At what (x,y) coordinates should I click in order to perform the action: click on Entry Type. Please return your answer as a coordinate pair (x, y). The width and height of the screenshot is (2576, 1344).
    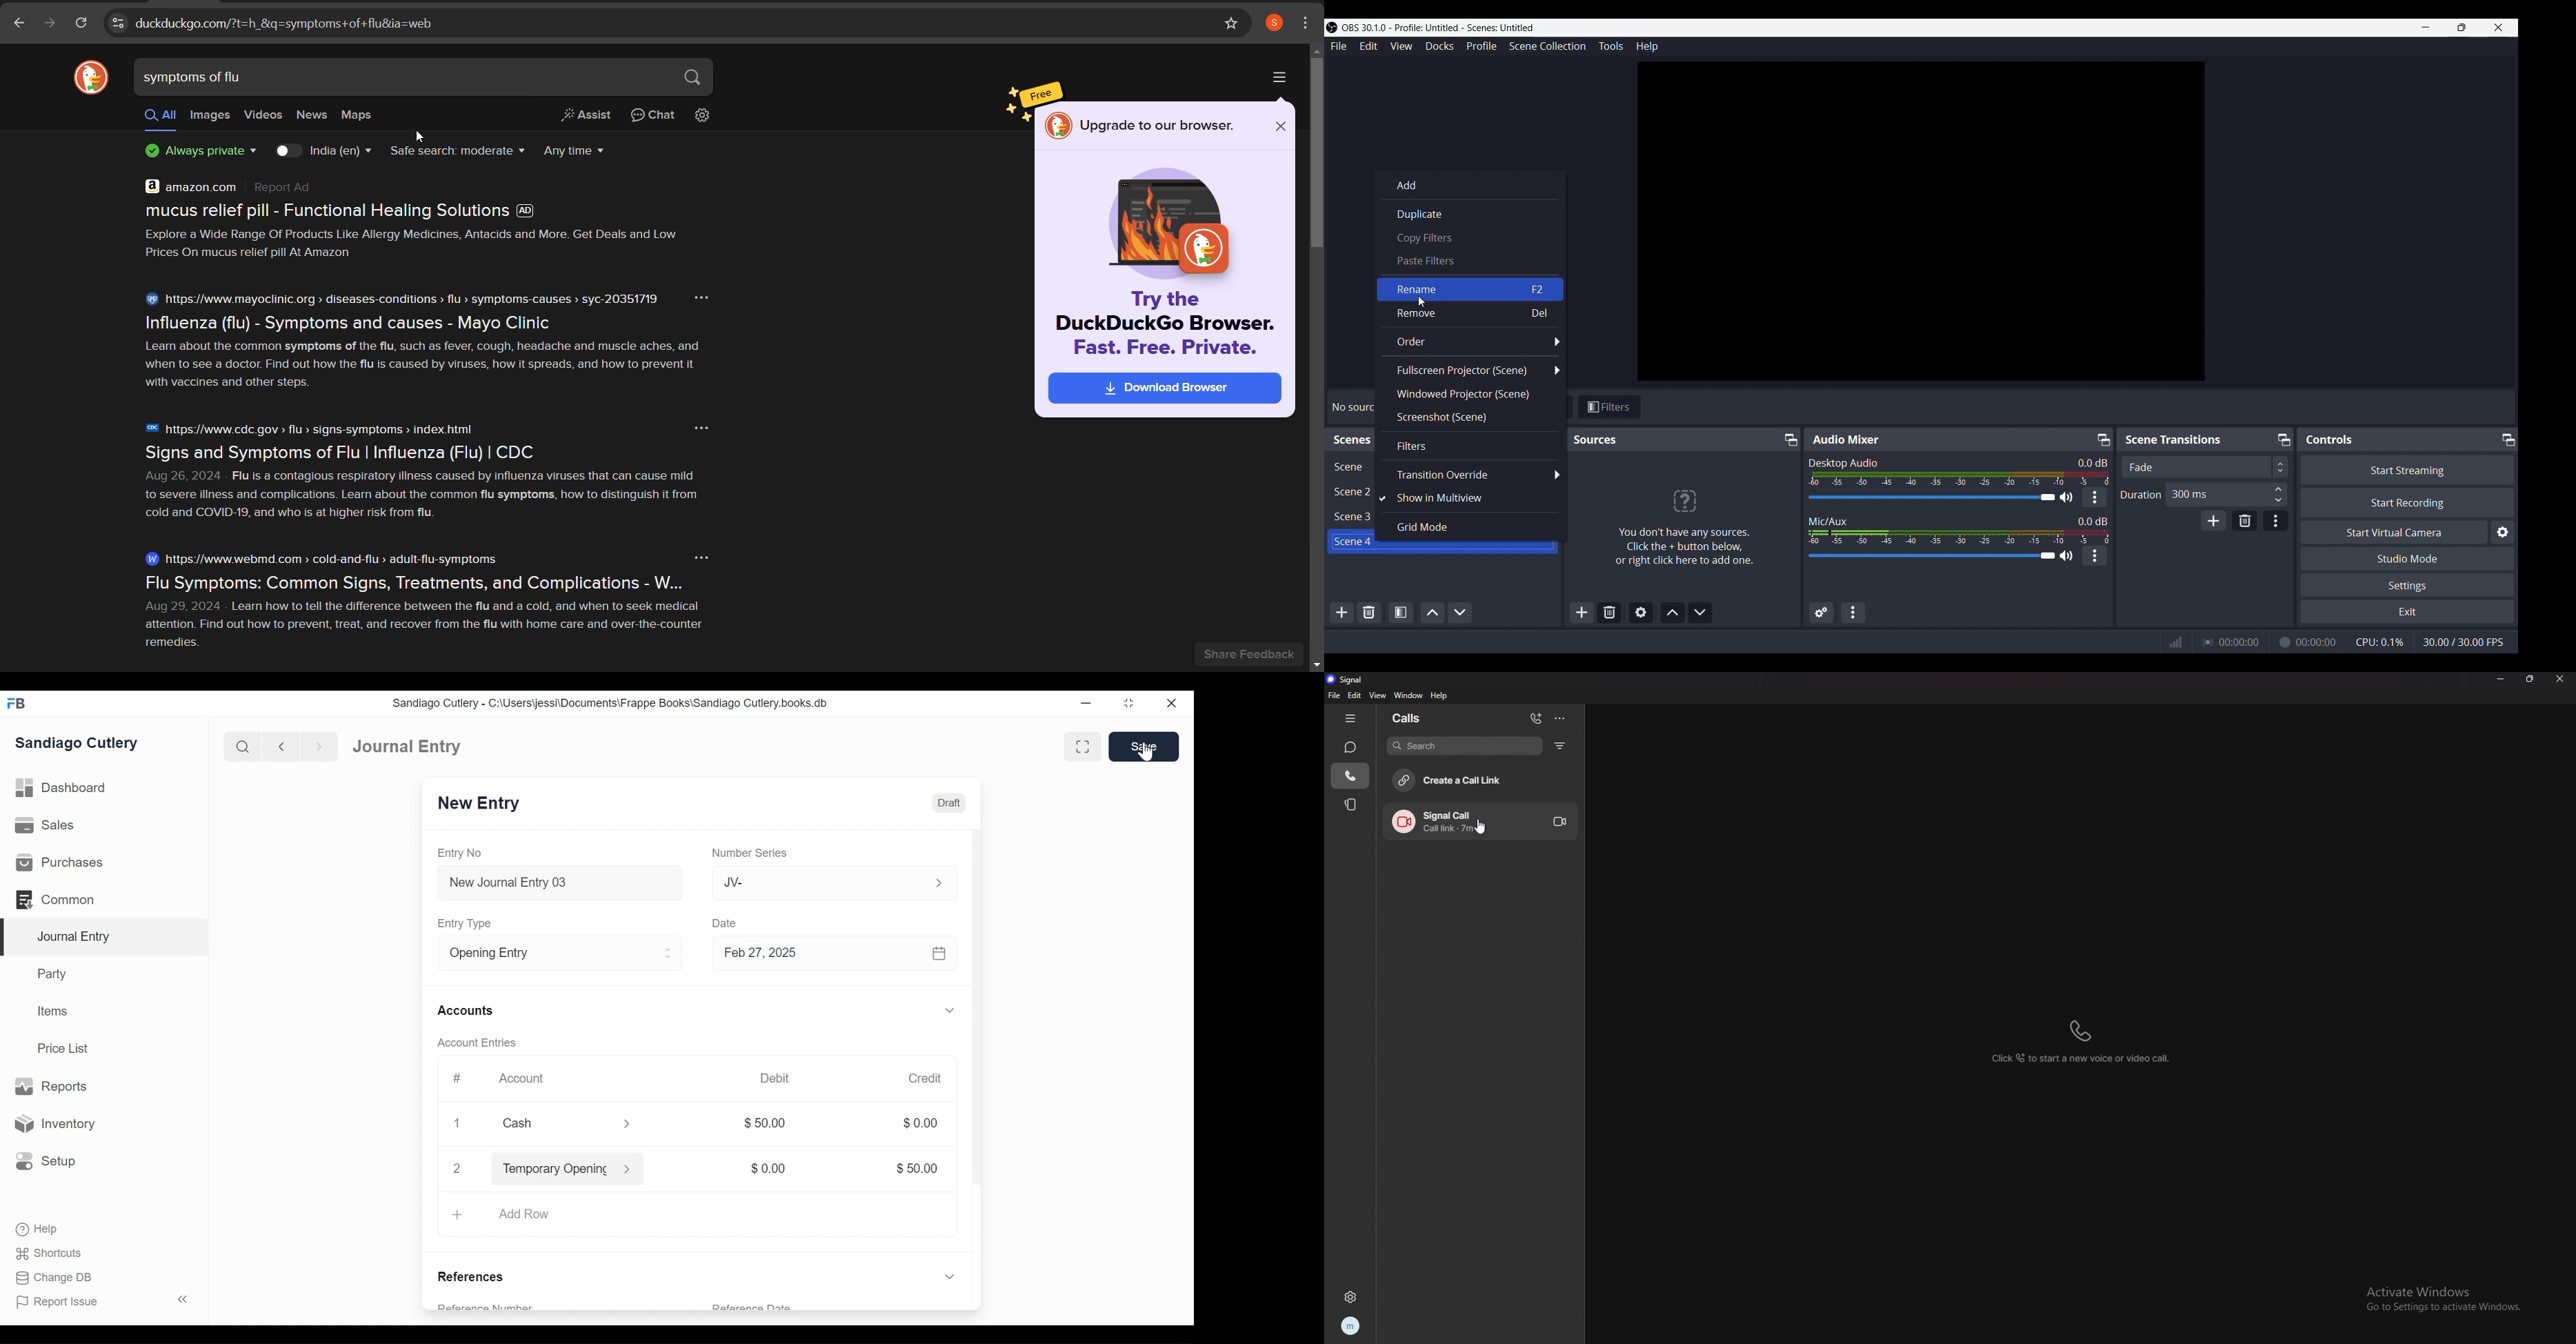
    Looking at the image, I should click on (544, 953).